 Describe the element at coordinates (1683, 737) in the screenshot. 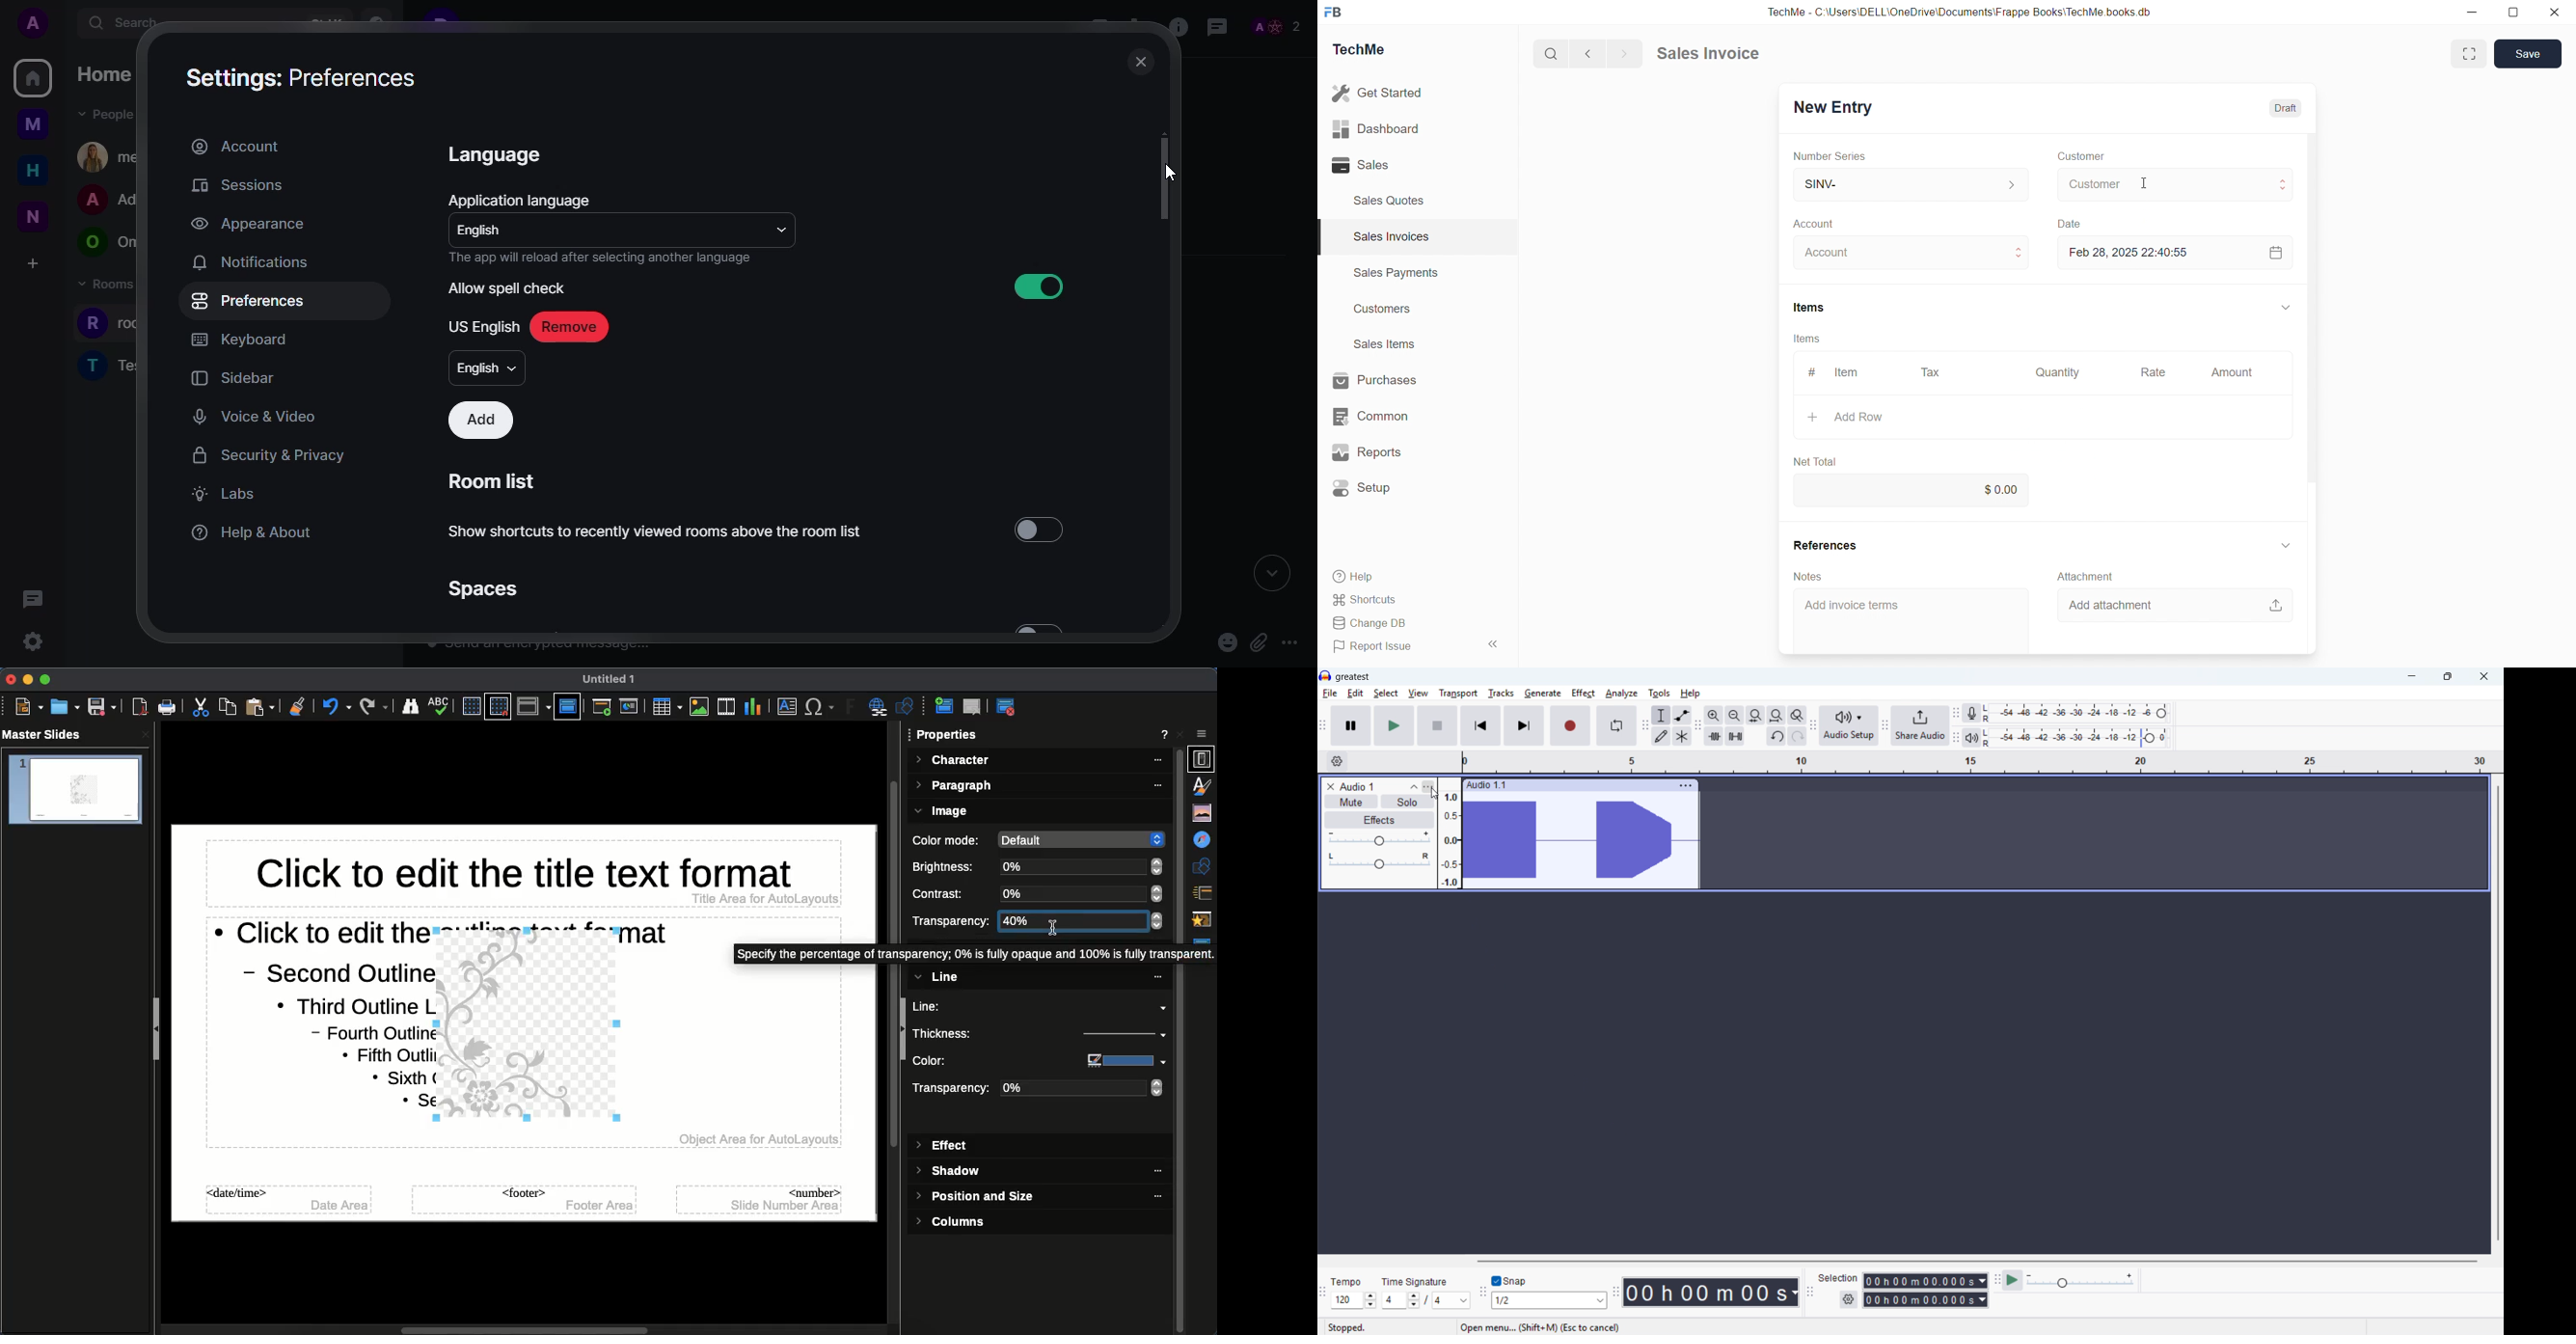

I see `multi tool` at that location.